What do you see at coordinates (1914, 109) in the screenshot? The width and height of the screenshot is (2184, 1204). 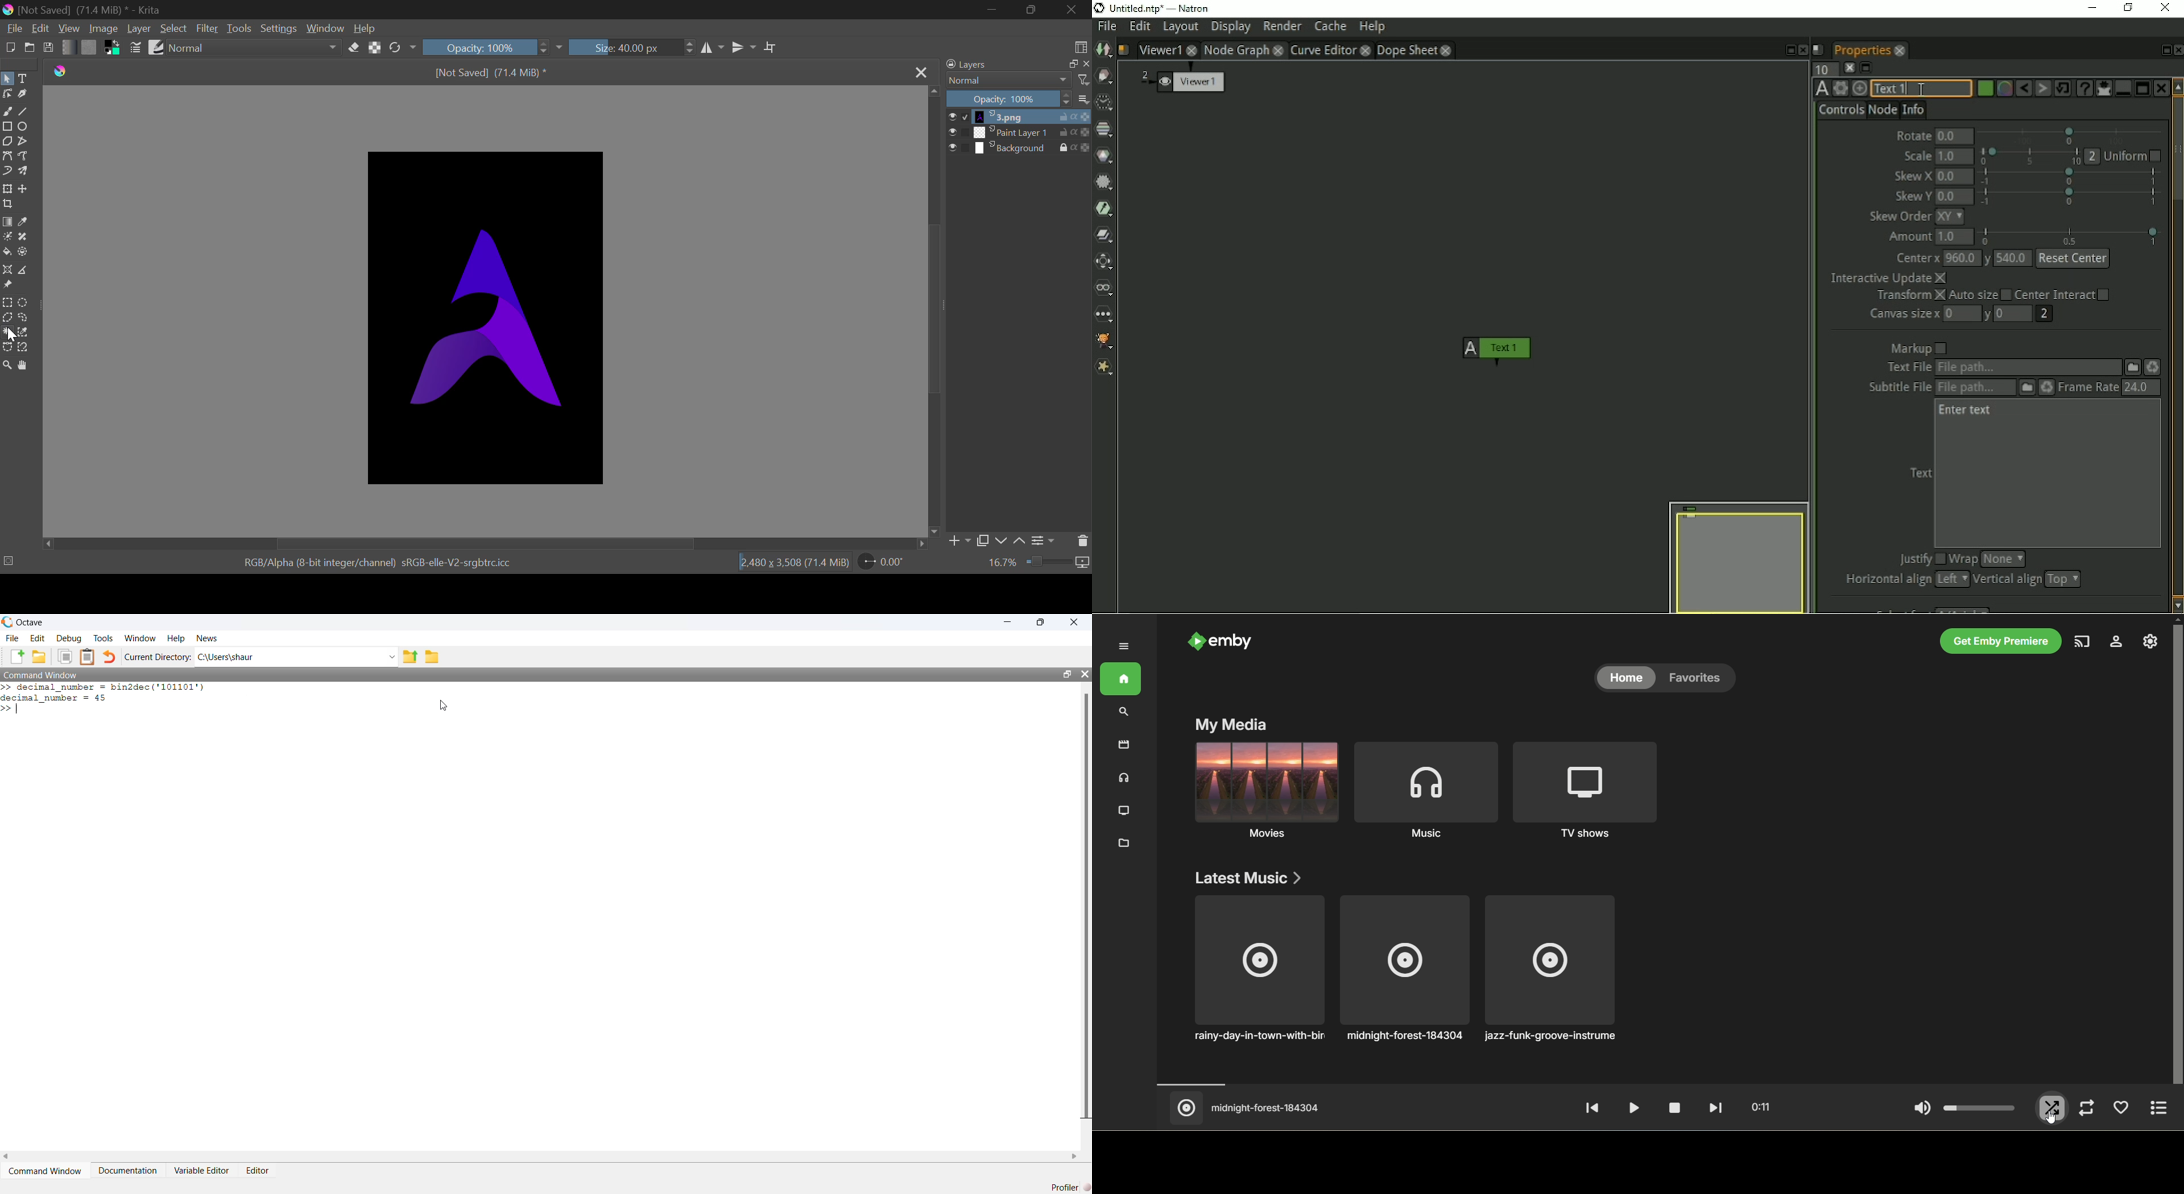 I see `Info` at bounding box center [1914, 109].